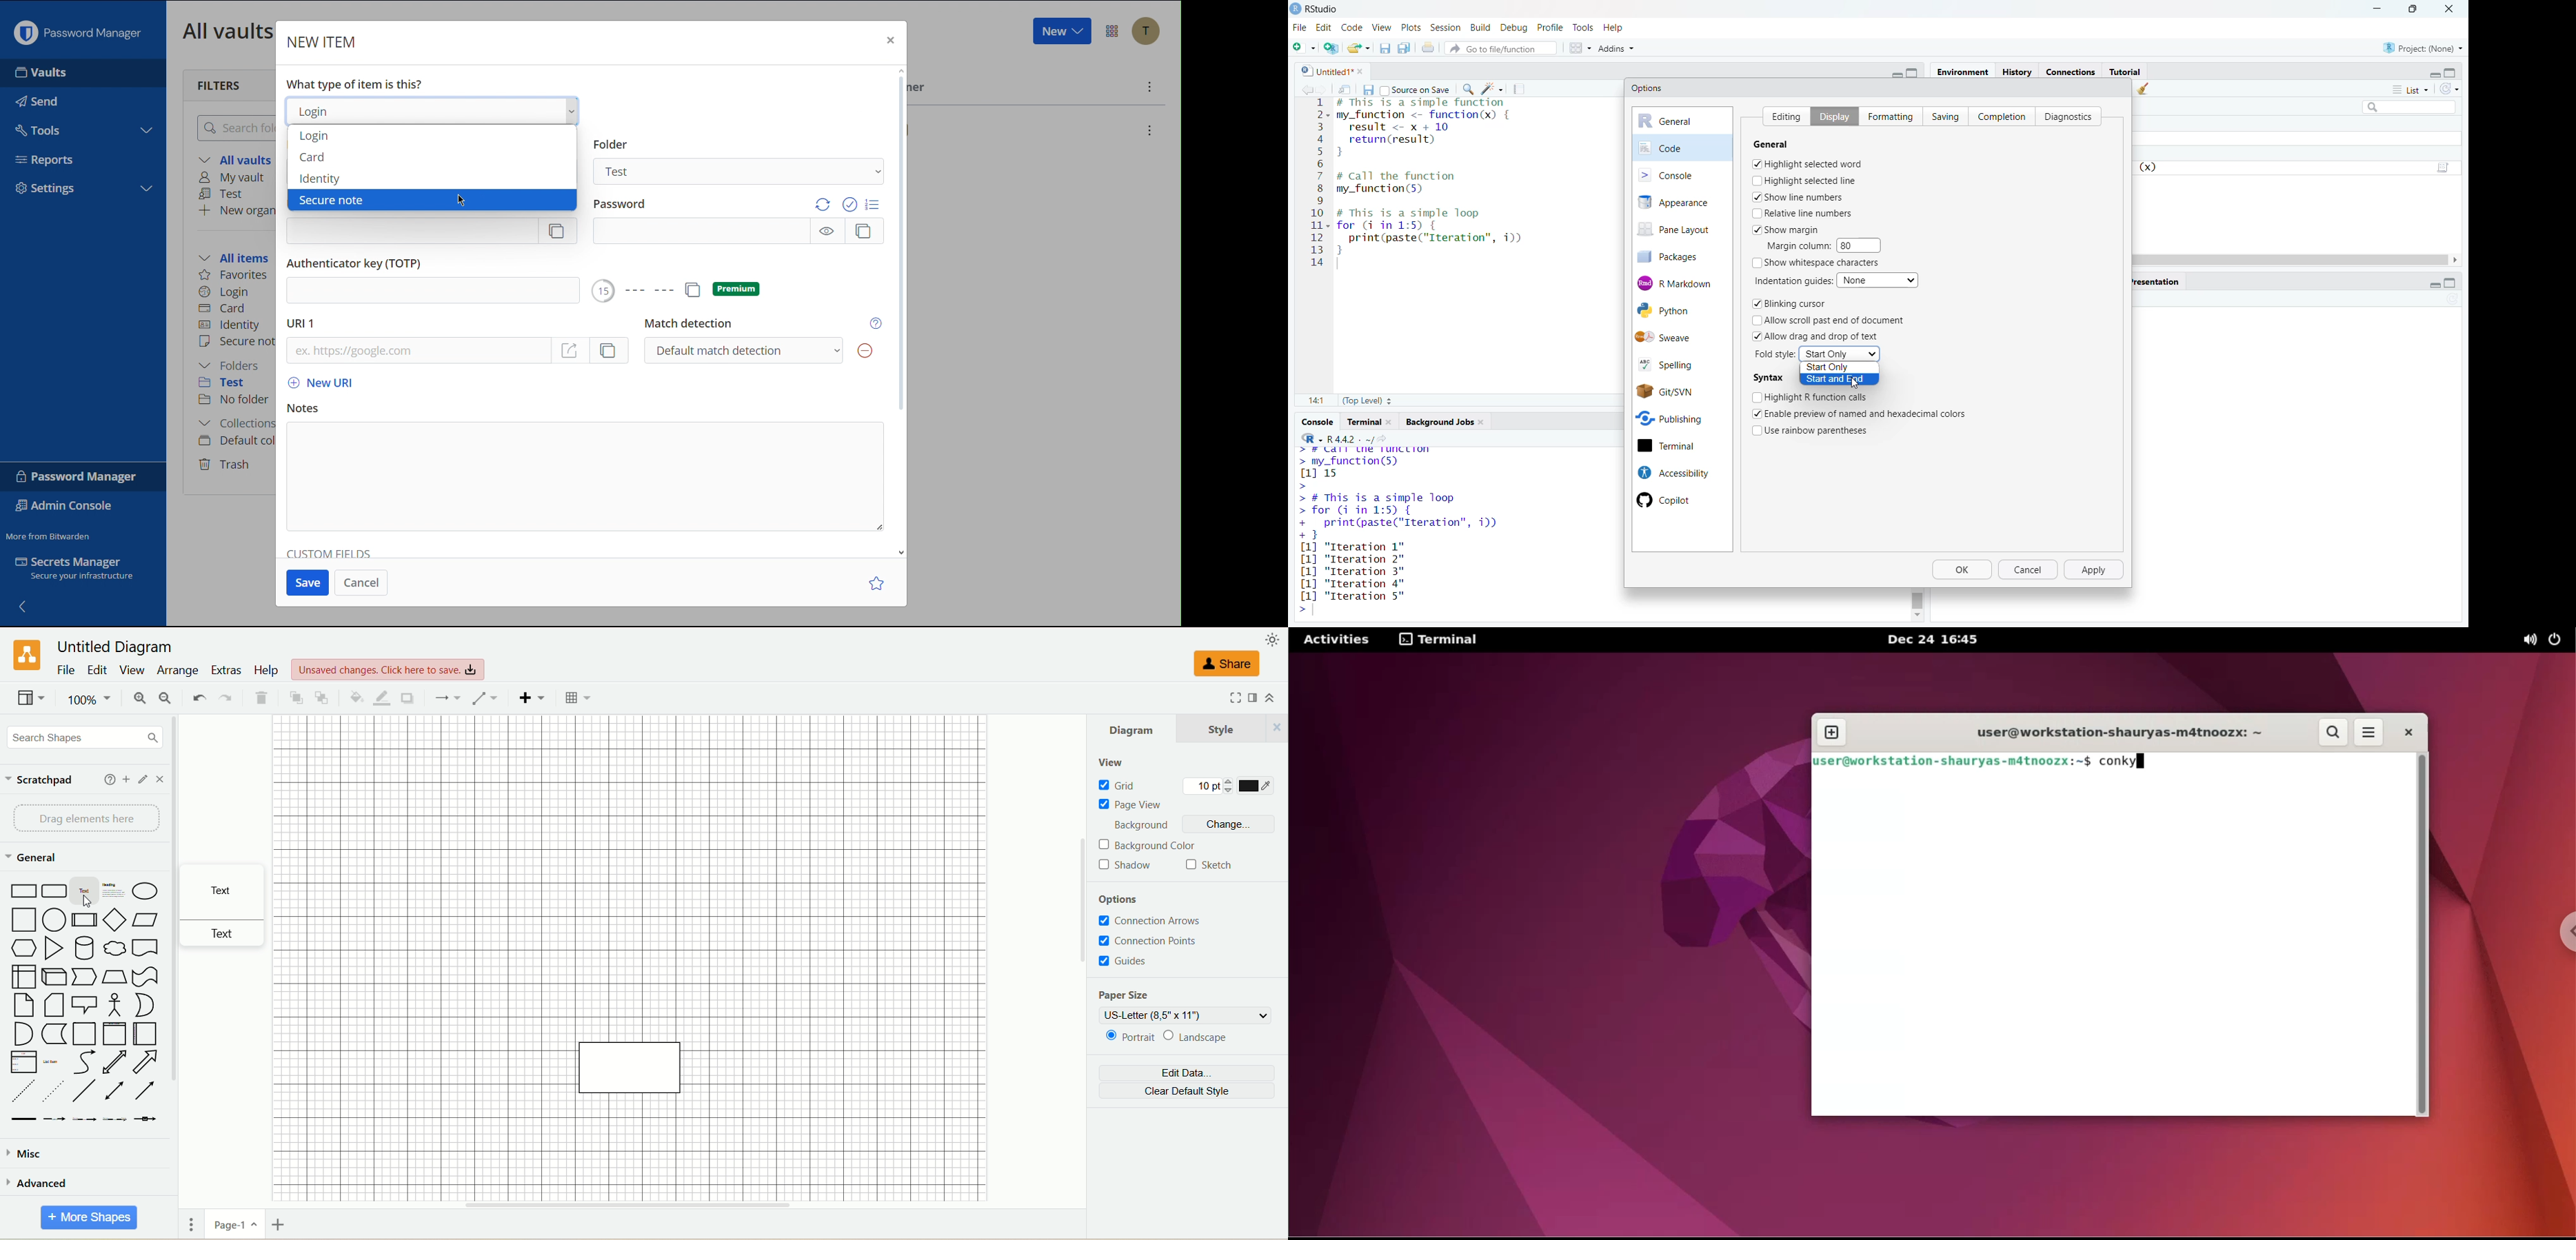 The height and width of the screenshot is (1260, 2576). What do you see at coordinates (1805, 180) in the screenshot?
I see `highlight selected line` at bounding box center [1805, 180].